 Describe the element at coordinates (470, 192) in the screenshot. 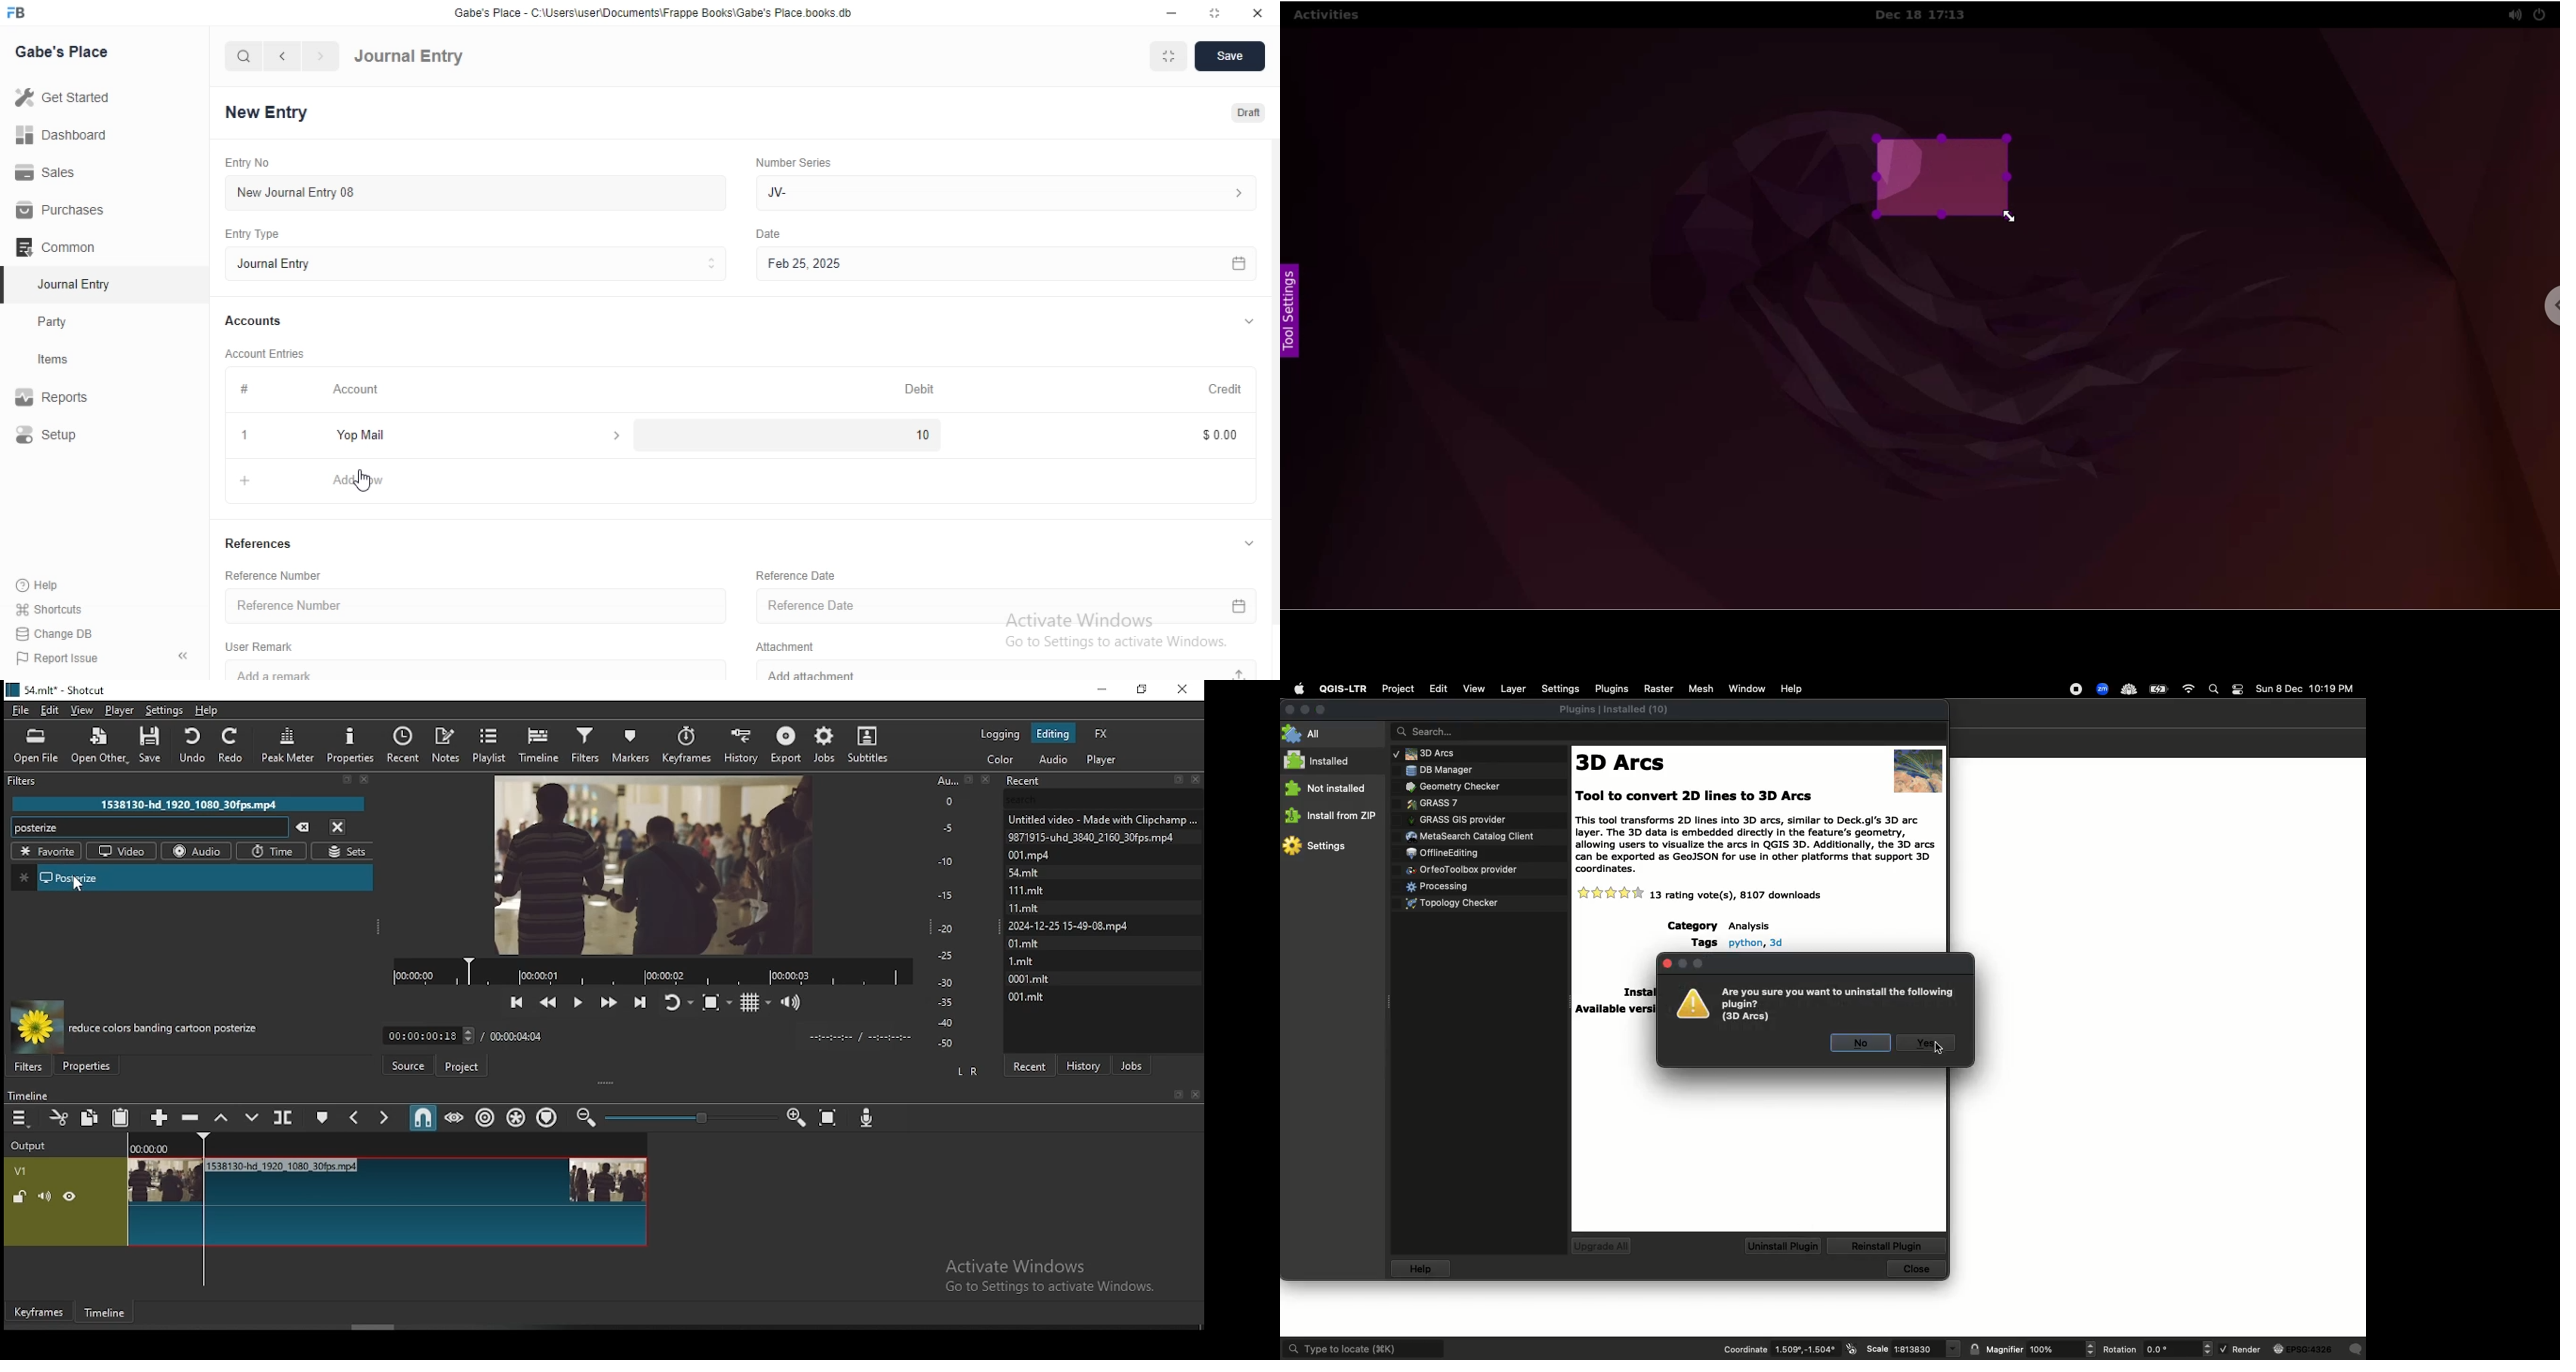

I see `New Journal Entry 08` at that location.